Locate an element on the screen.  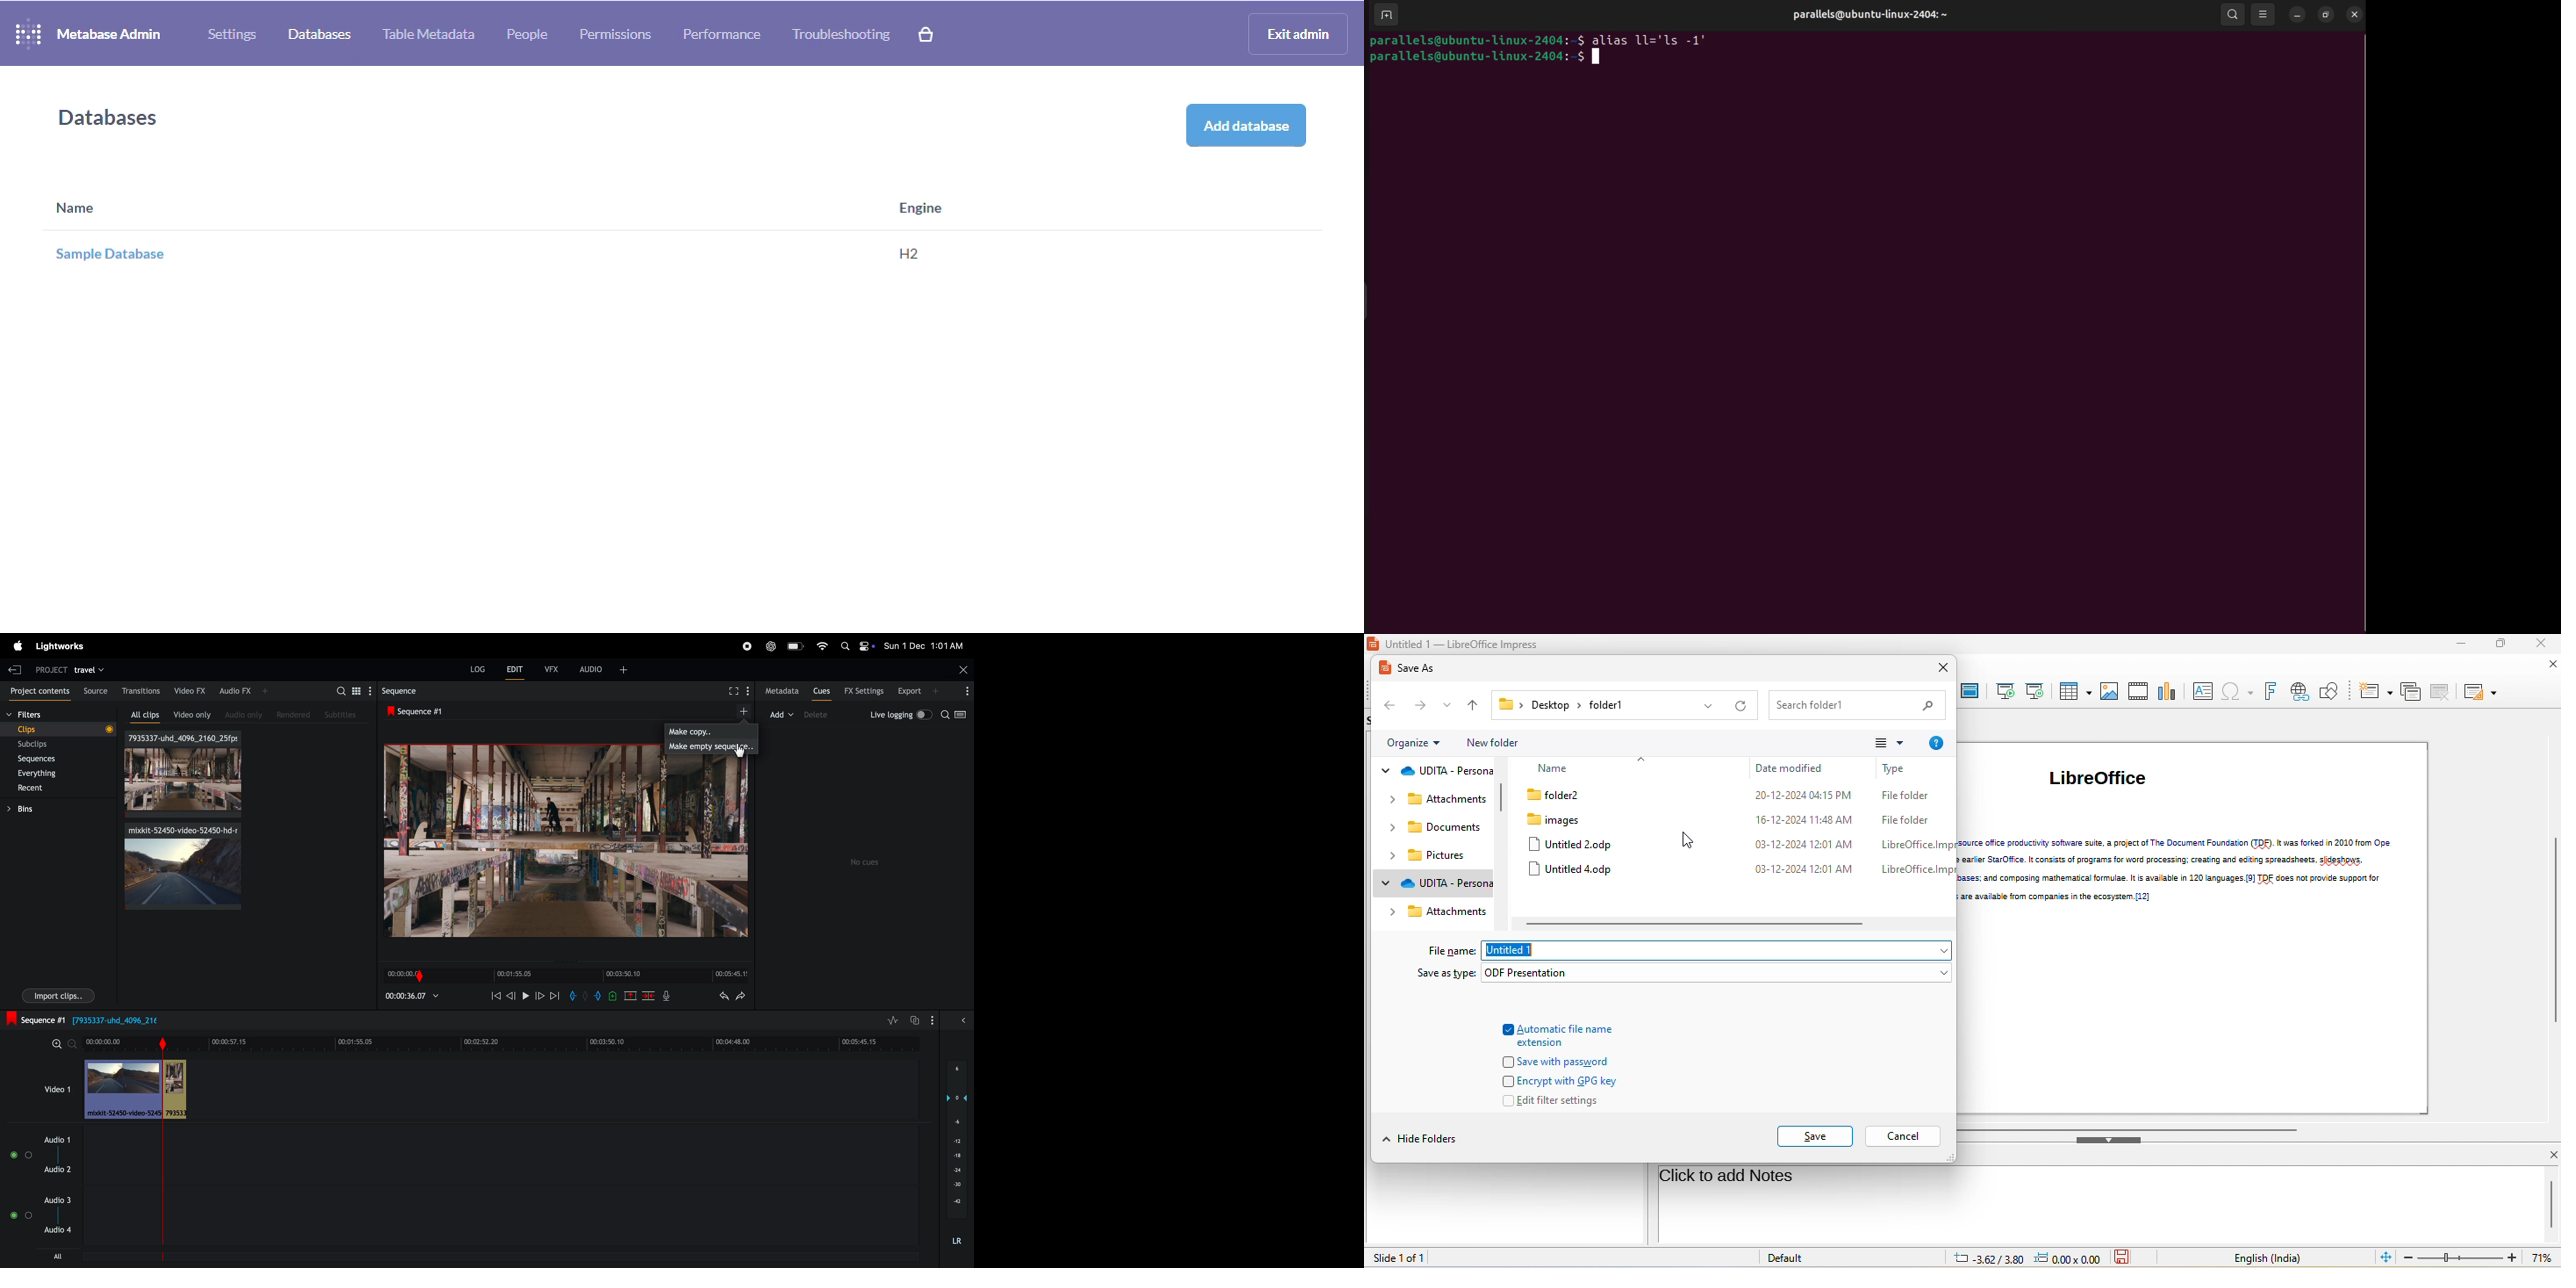
slide 1 of 1 is located at coordinates (1411, 1257).